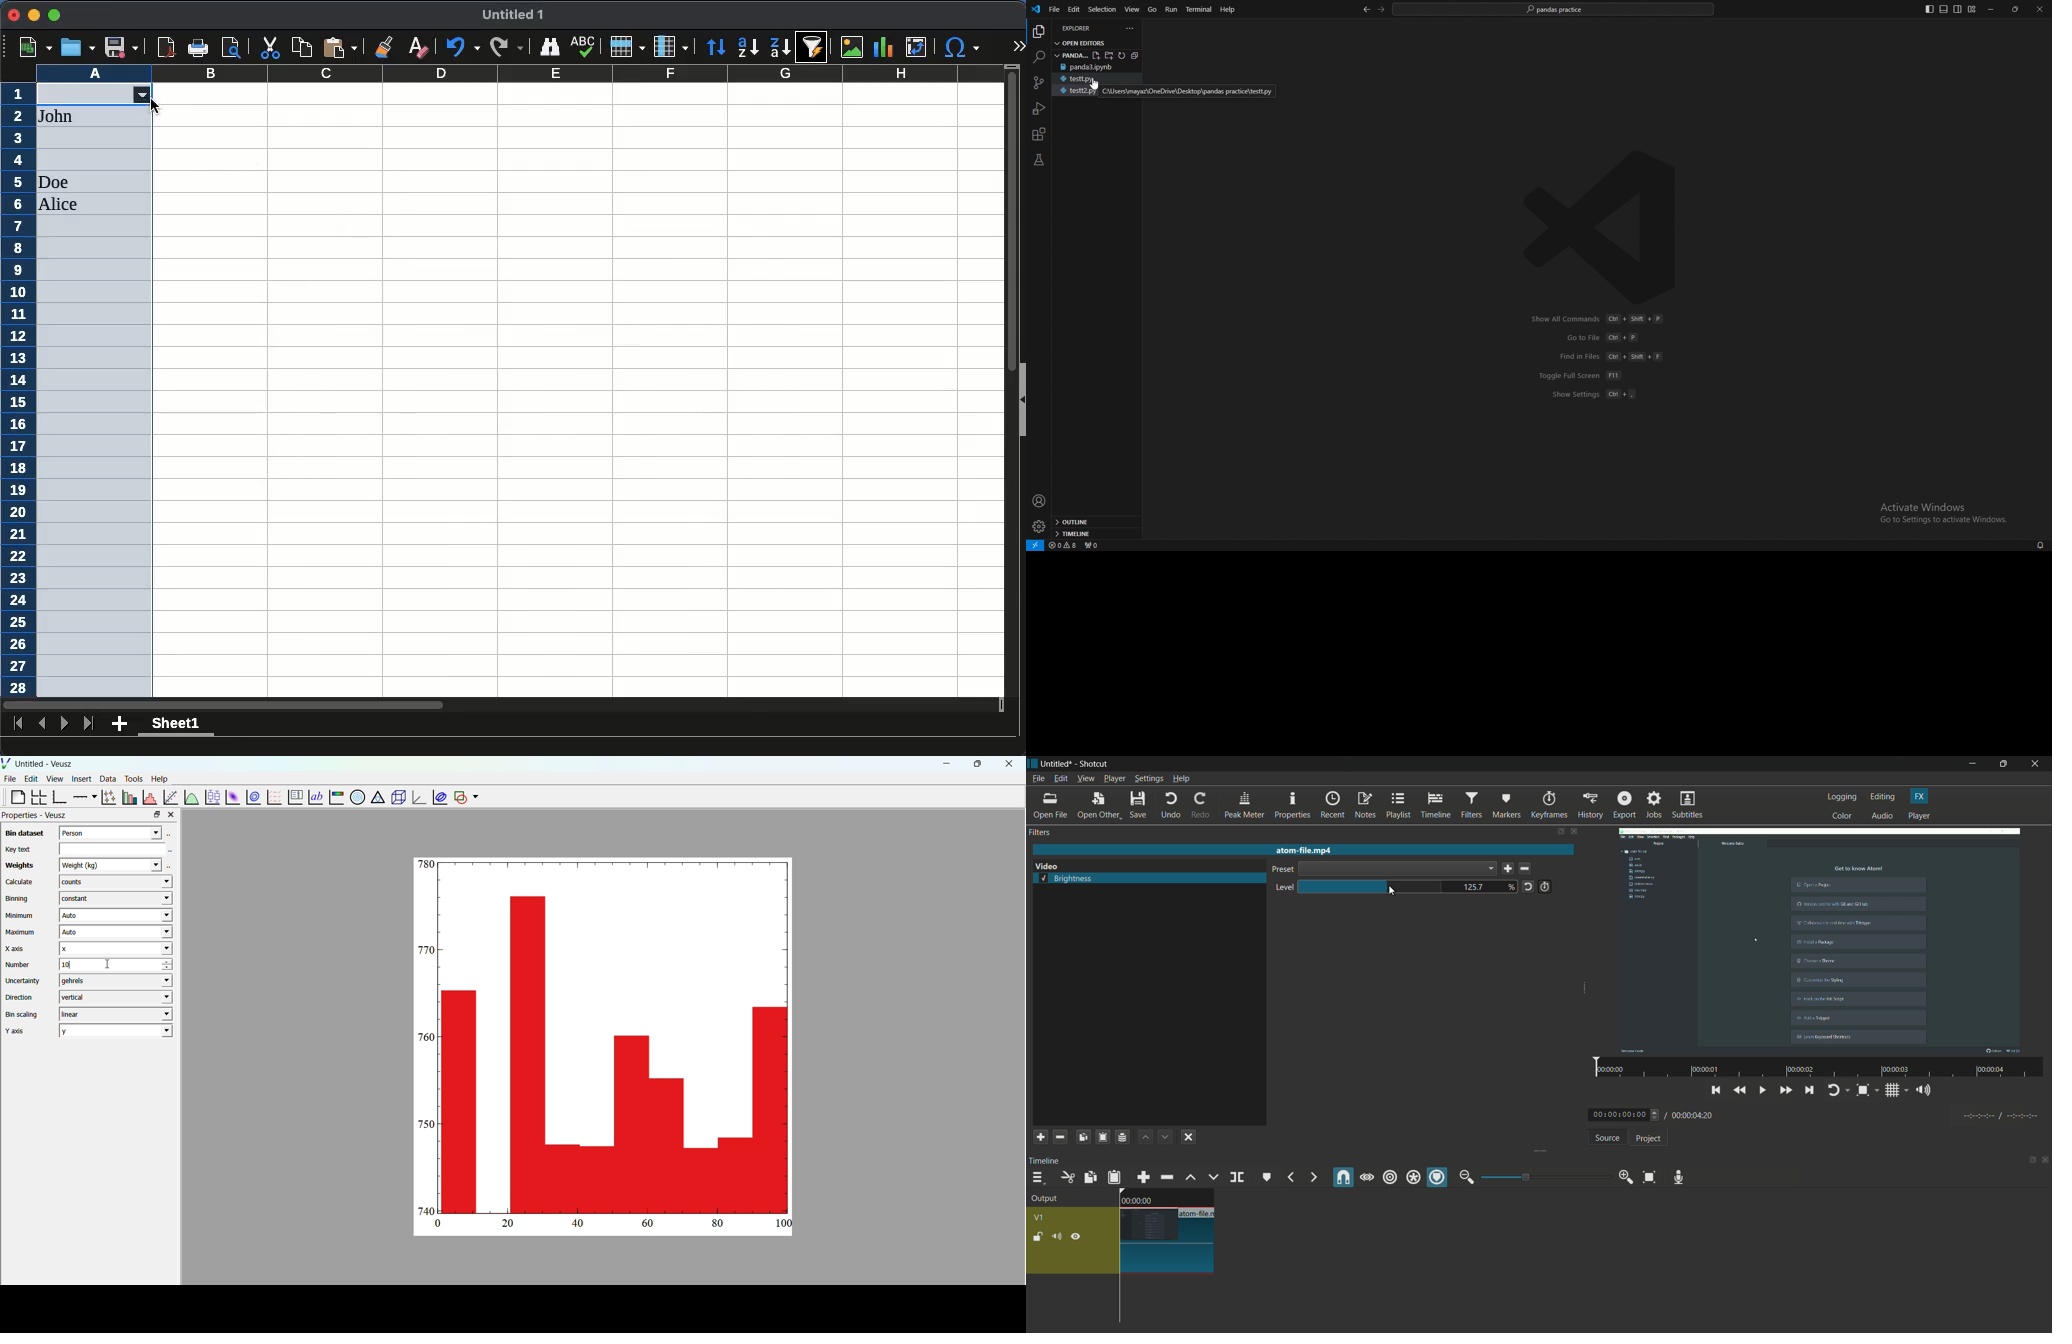  What do you see at coordinates (1389, 1178) in the screenshot?
I see `ripple` at bounding box center [1389, 1178].